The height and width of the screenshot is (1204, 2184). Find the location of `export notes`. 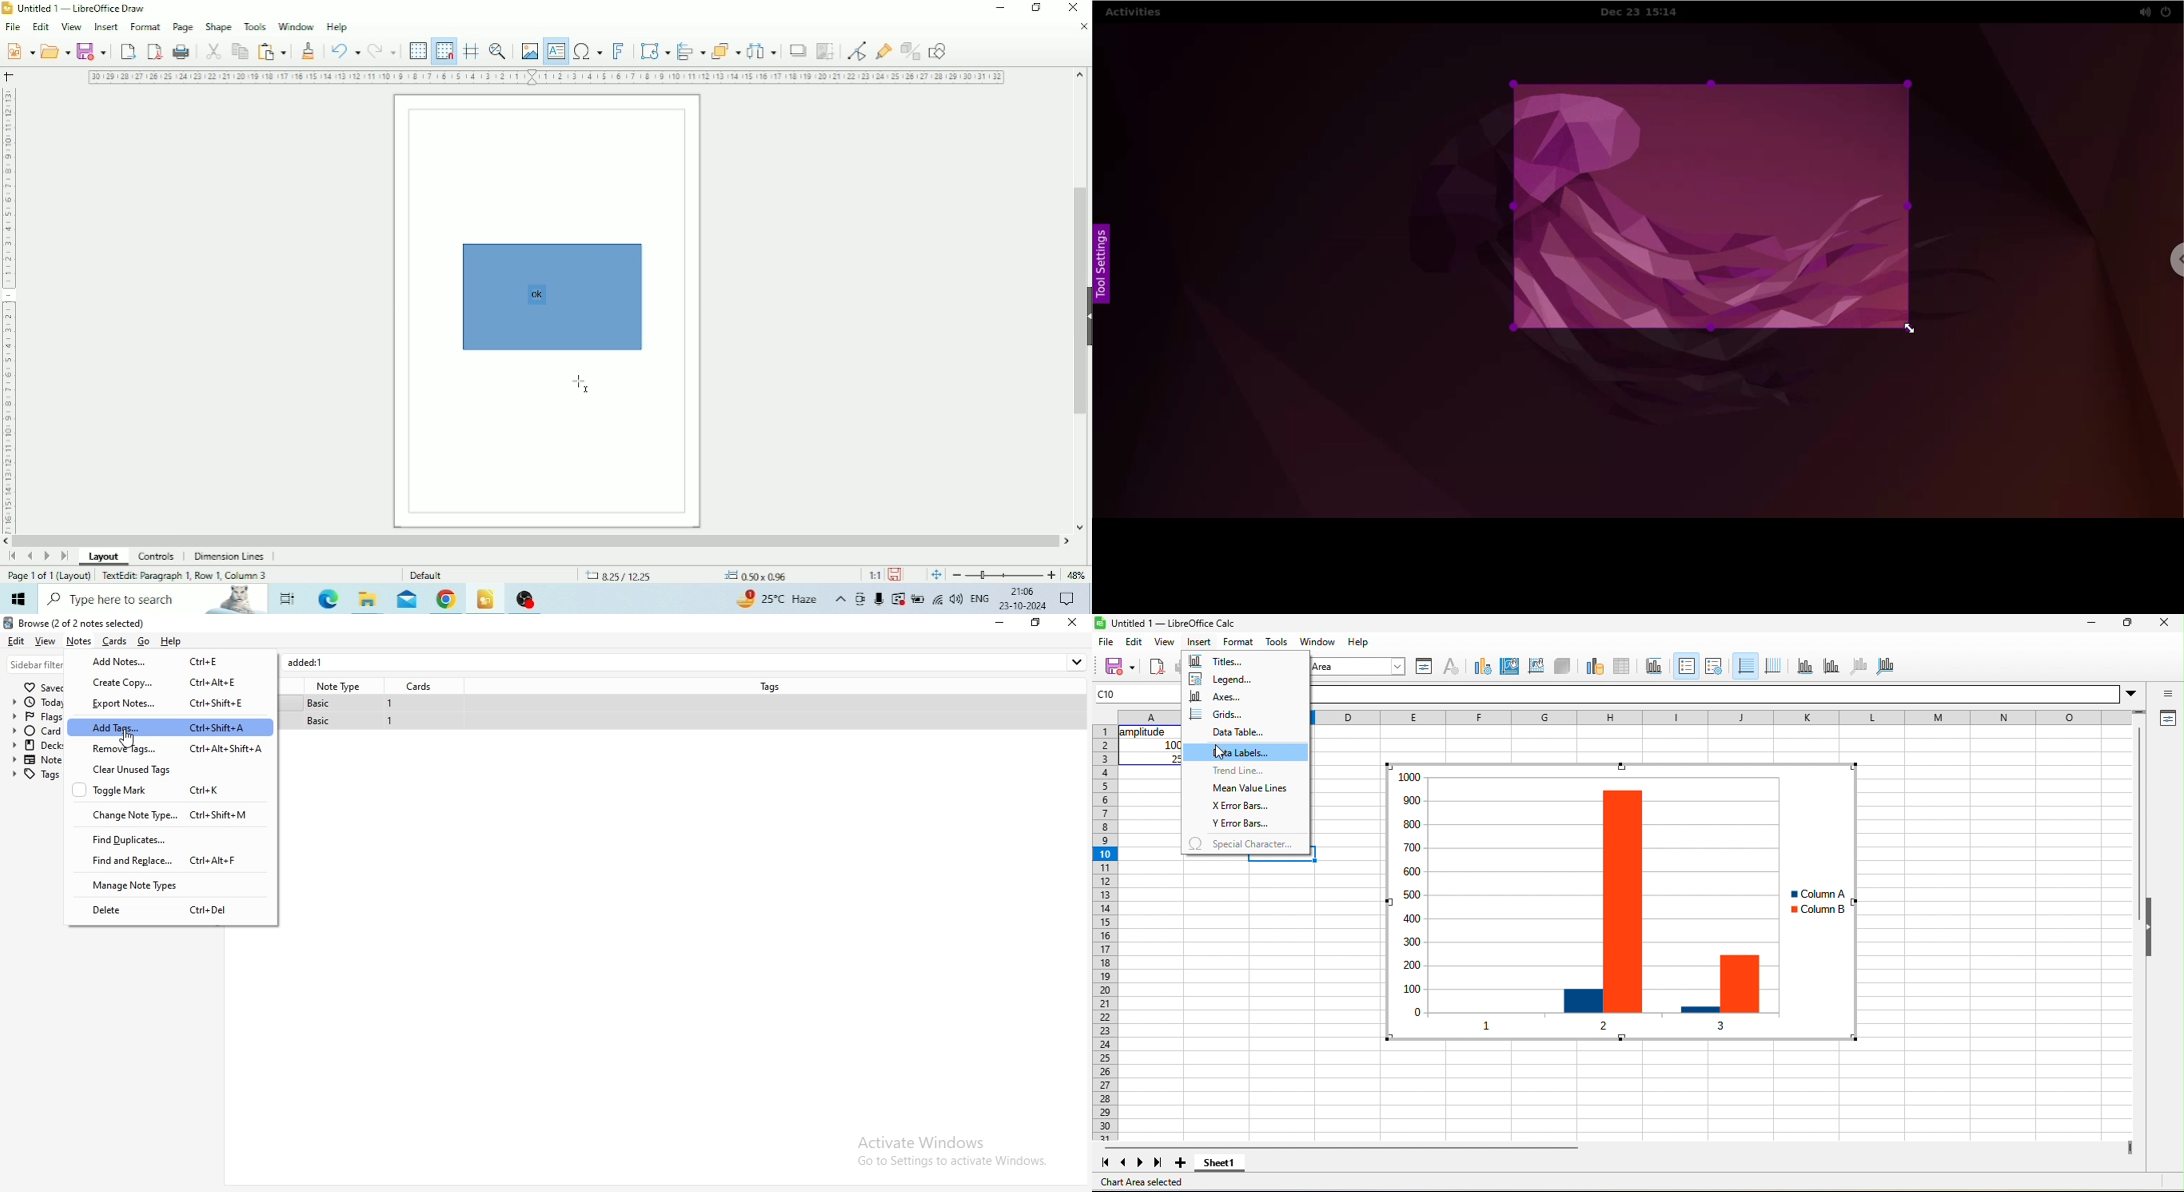

export notes is located at coordinates (173, 701).